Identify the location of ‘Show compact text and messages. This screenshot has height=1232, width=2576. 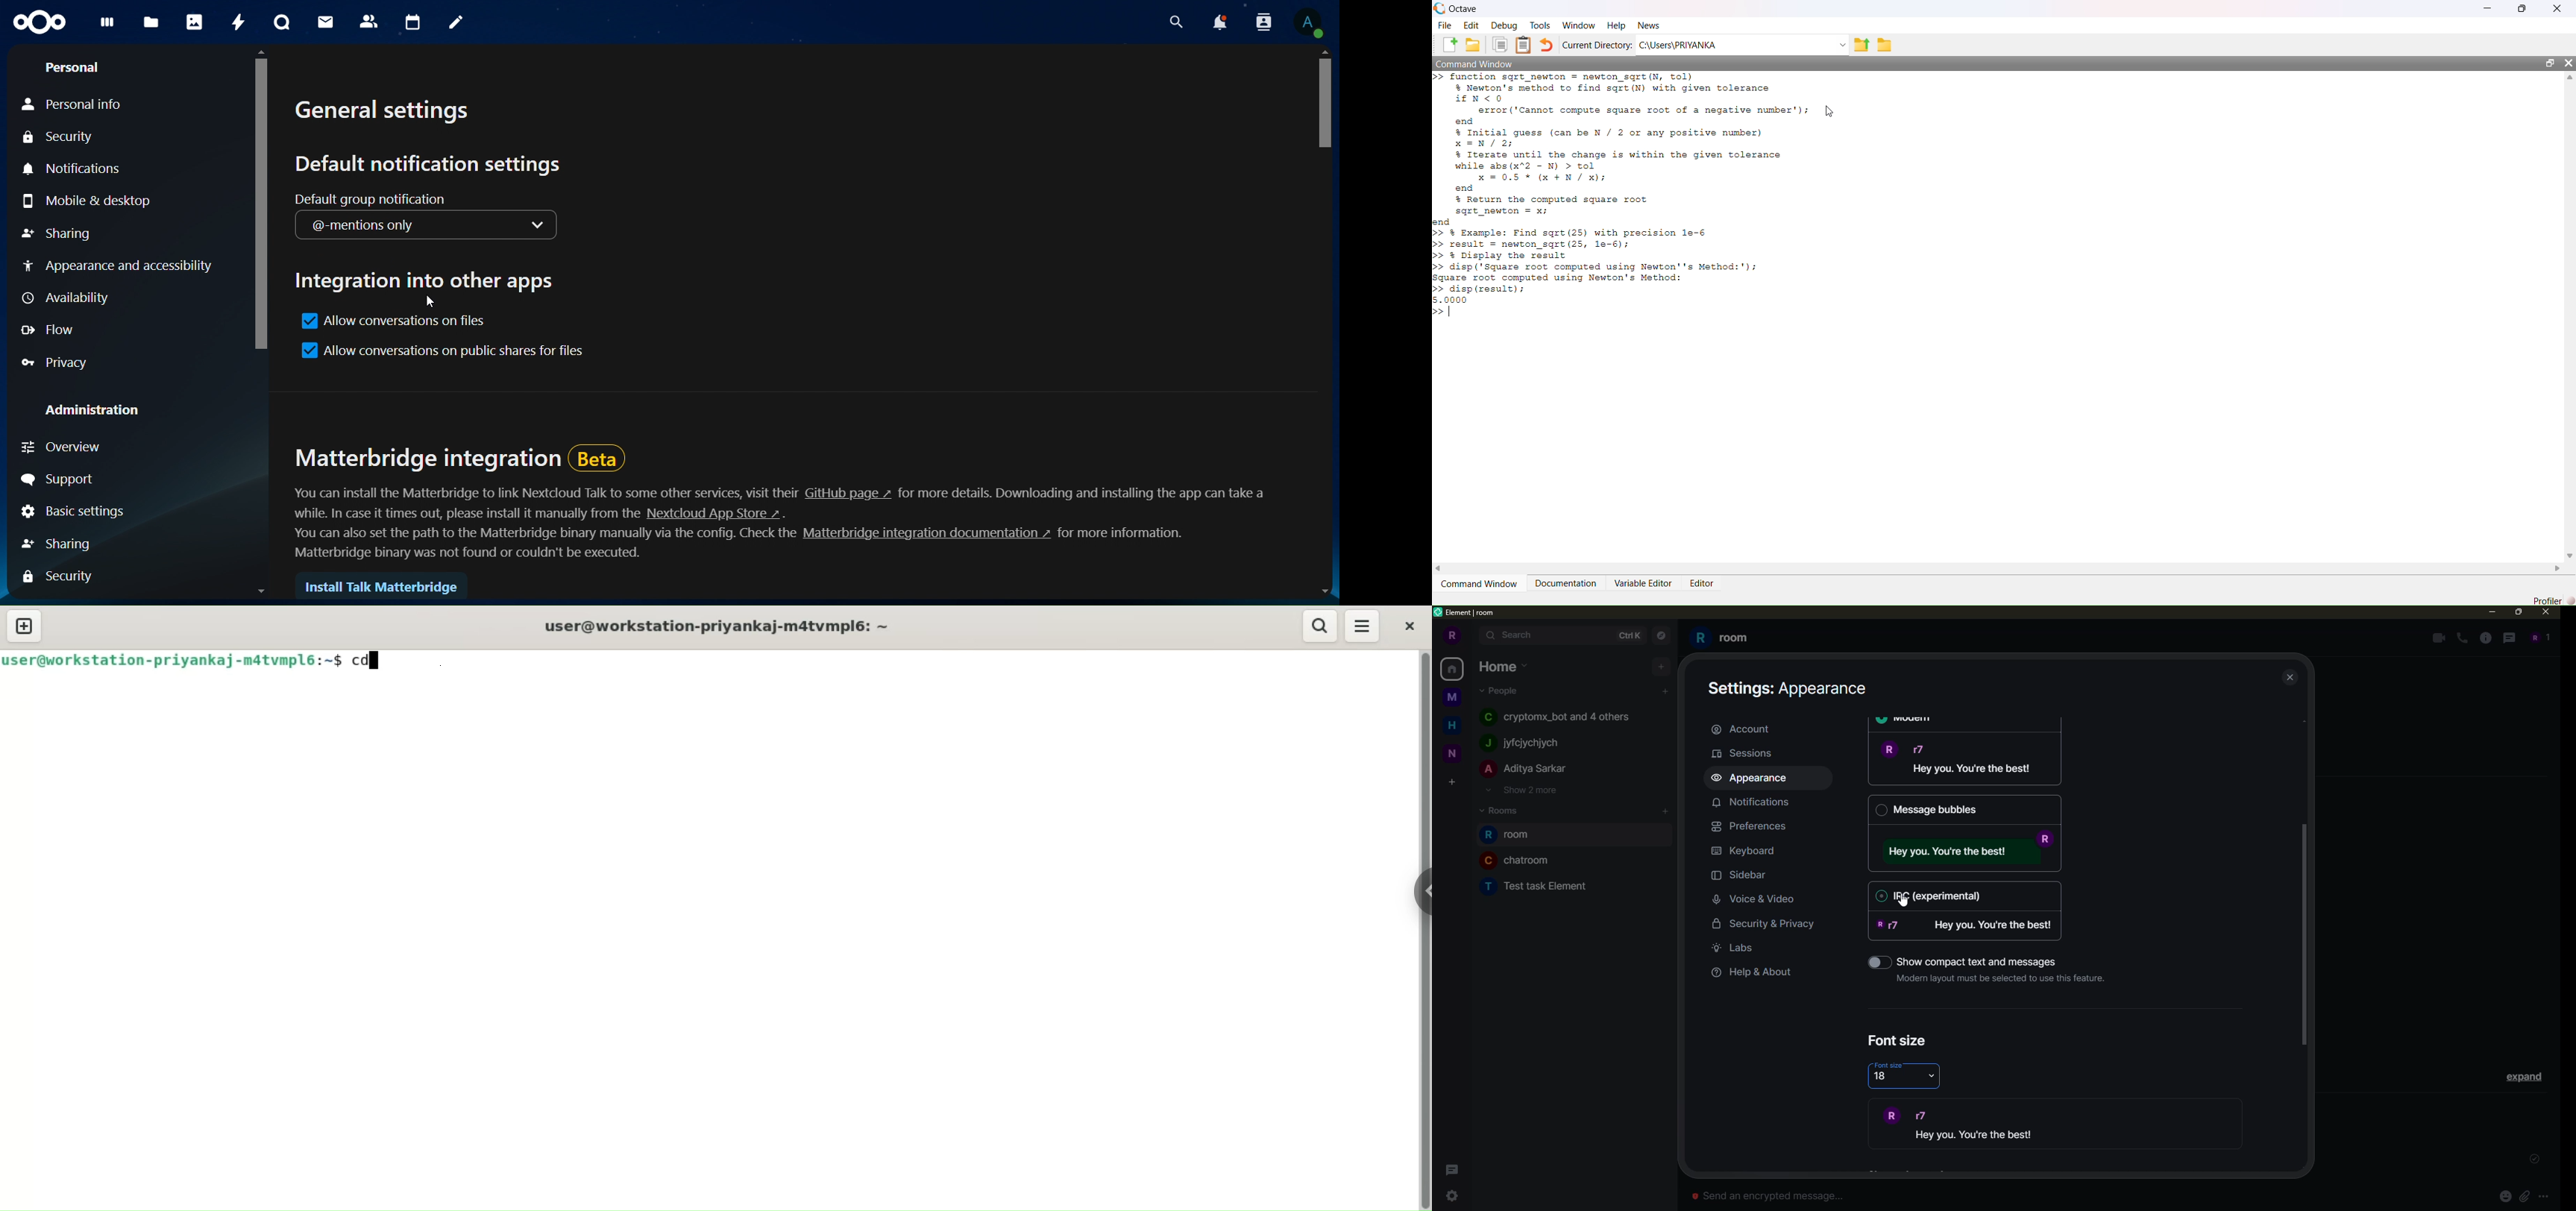
(1982, 962).